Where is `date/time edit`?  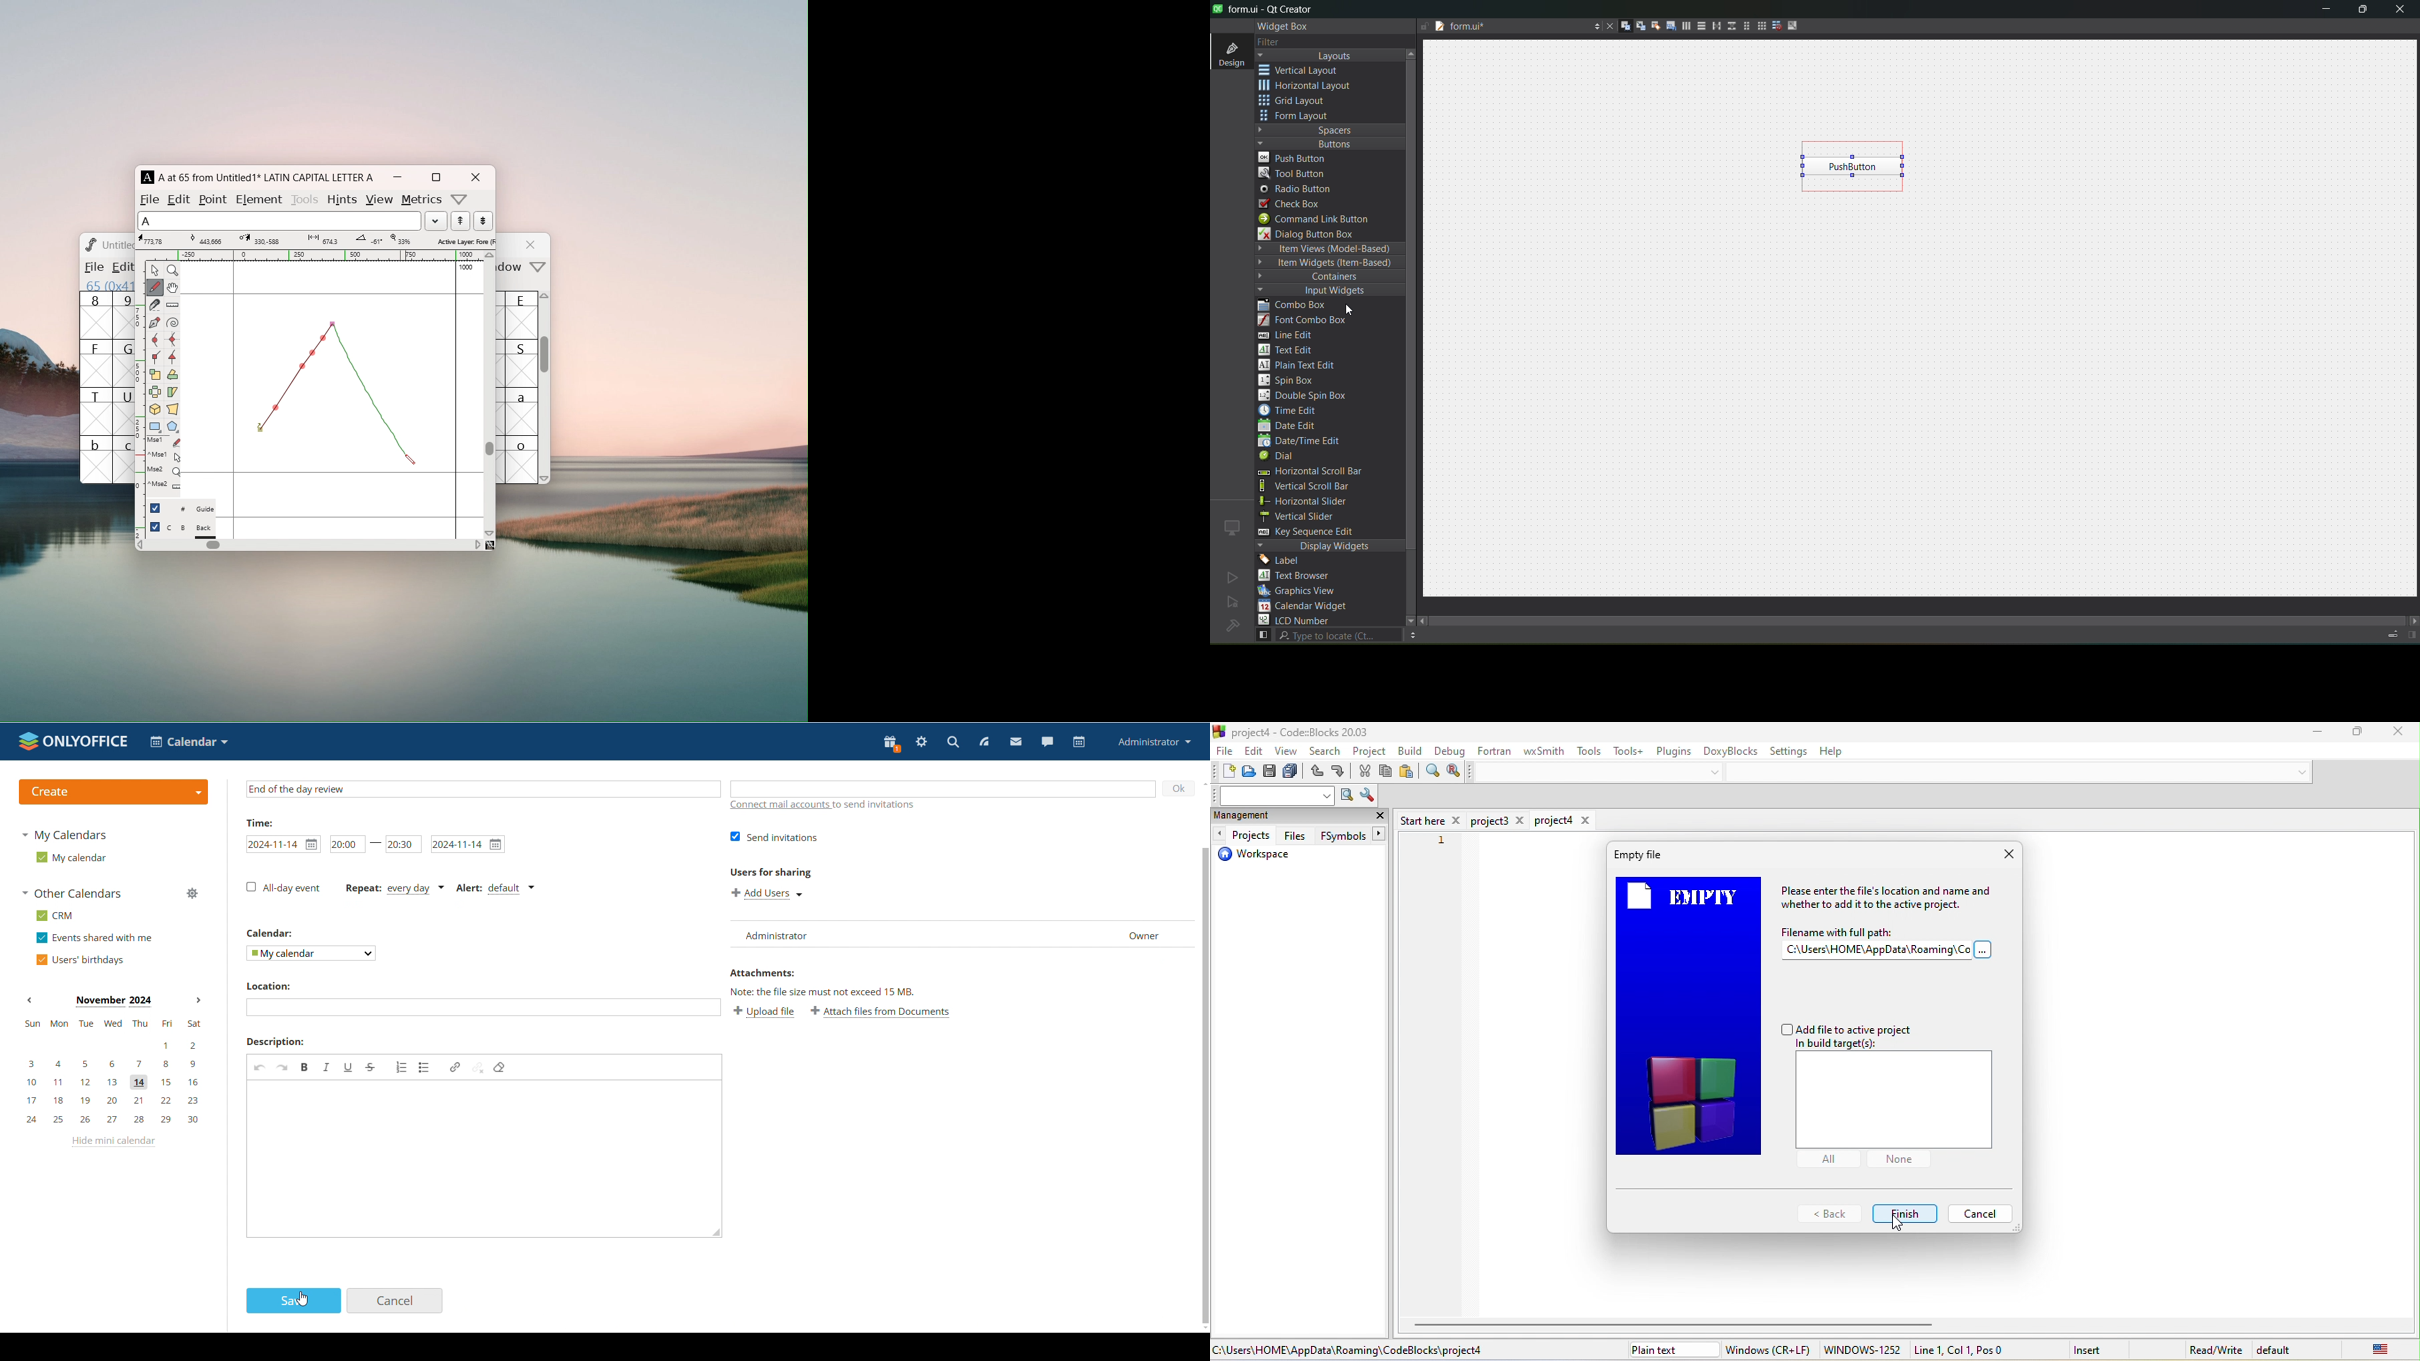 date/time edit is located at coordinates (1311, 442).